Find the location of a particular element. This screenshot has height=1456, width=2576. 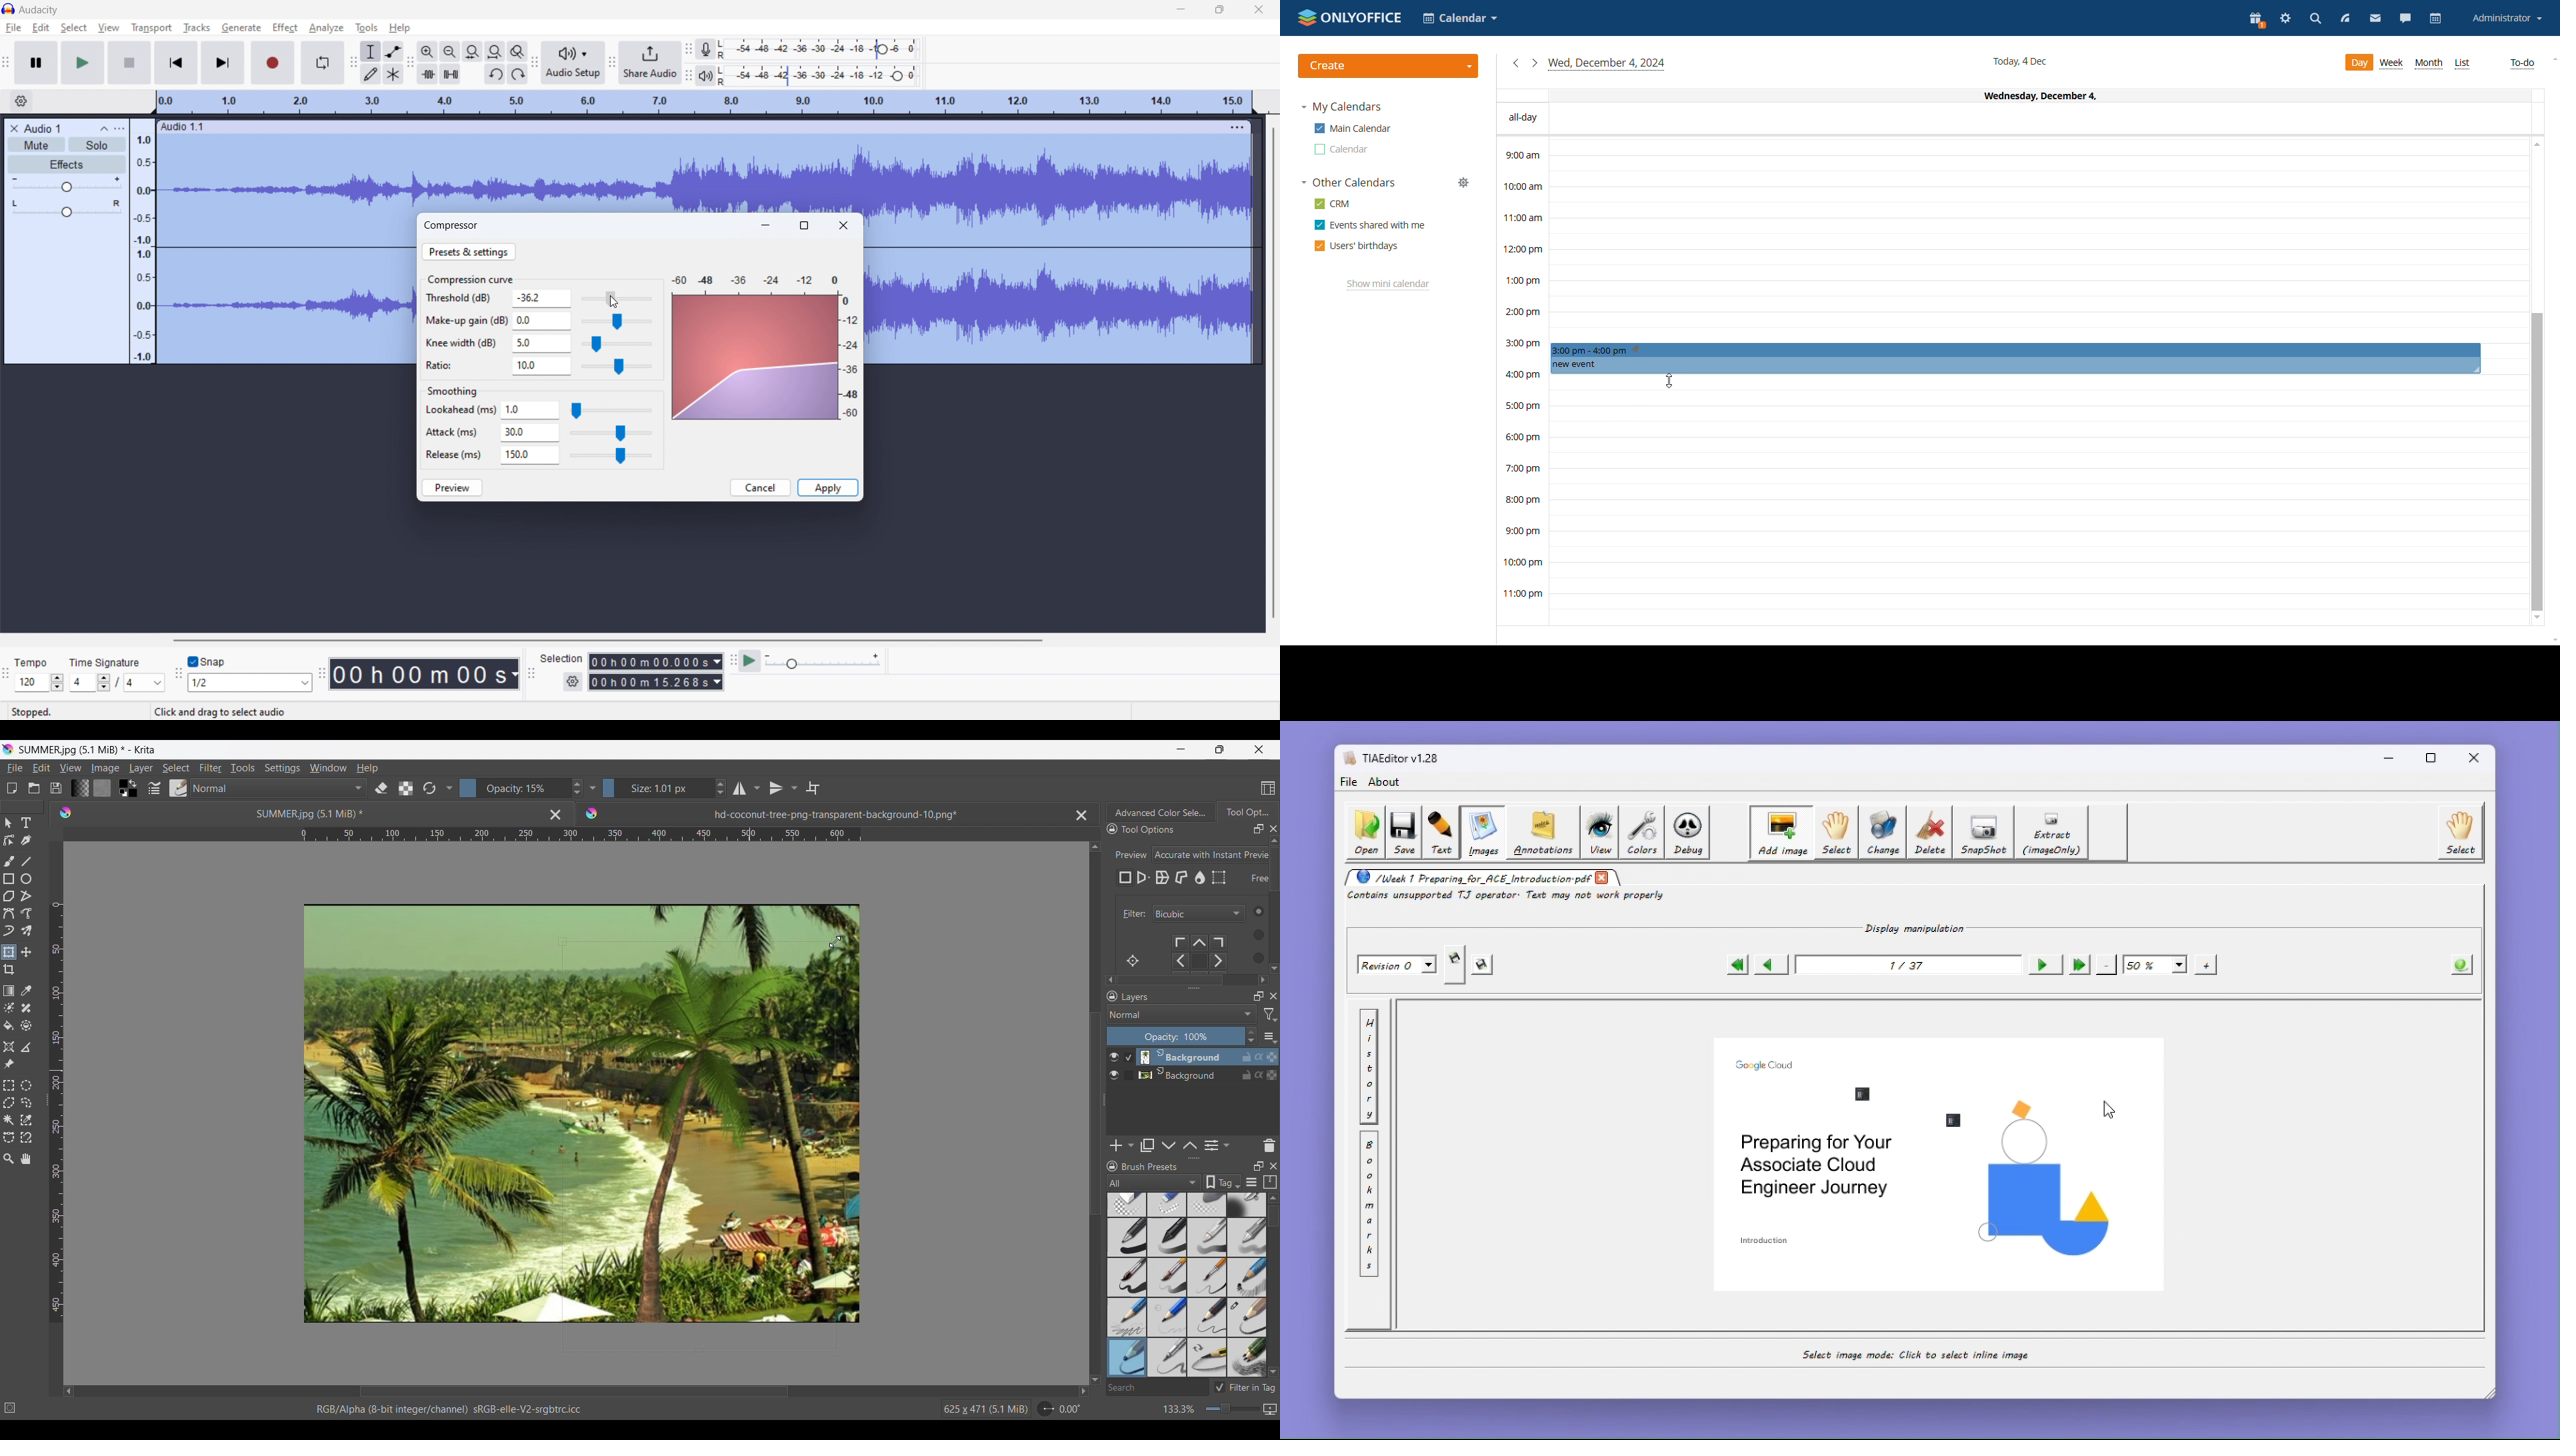

Filter is located at coordinates (1131, 914).